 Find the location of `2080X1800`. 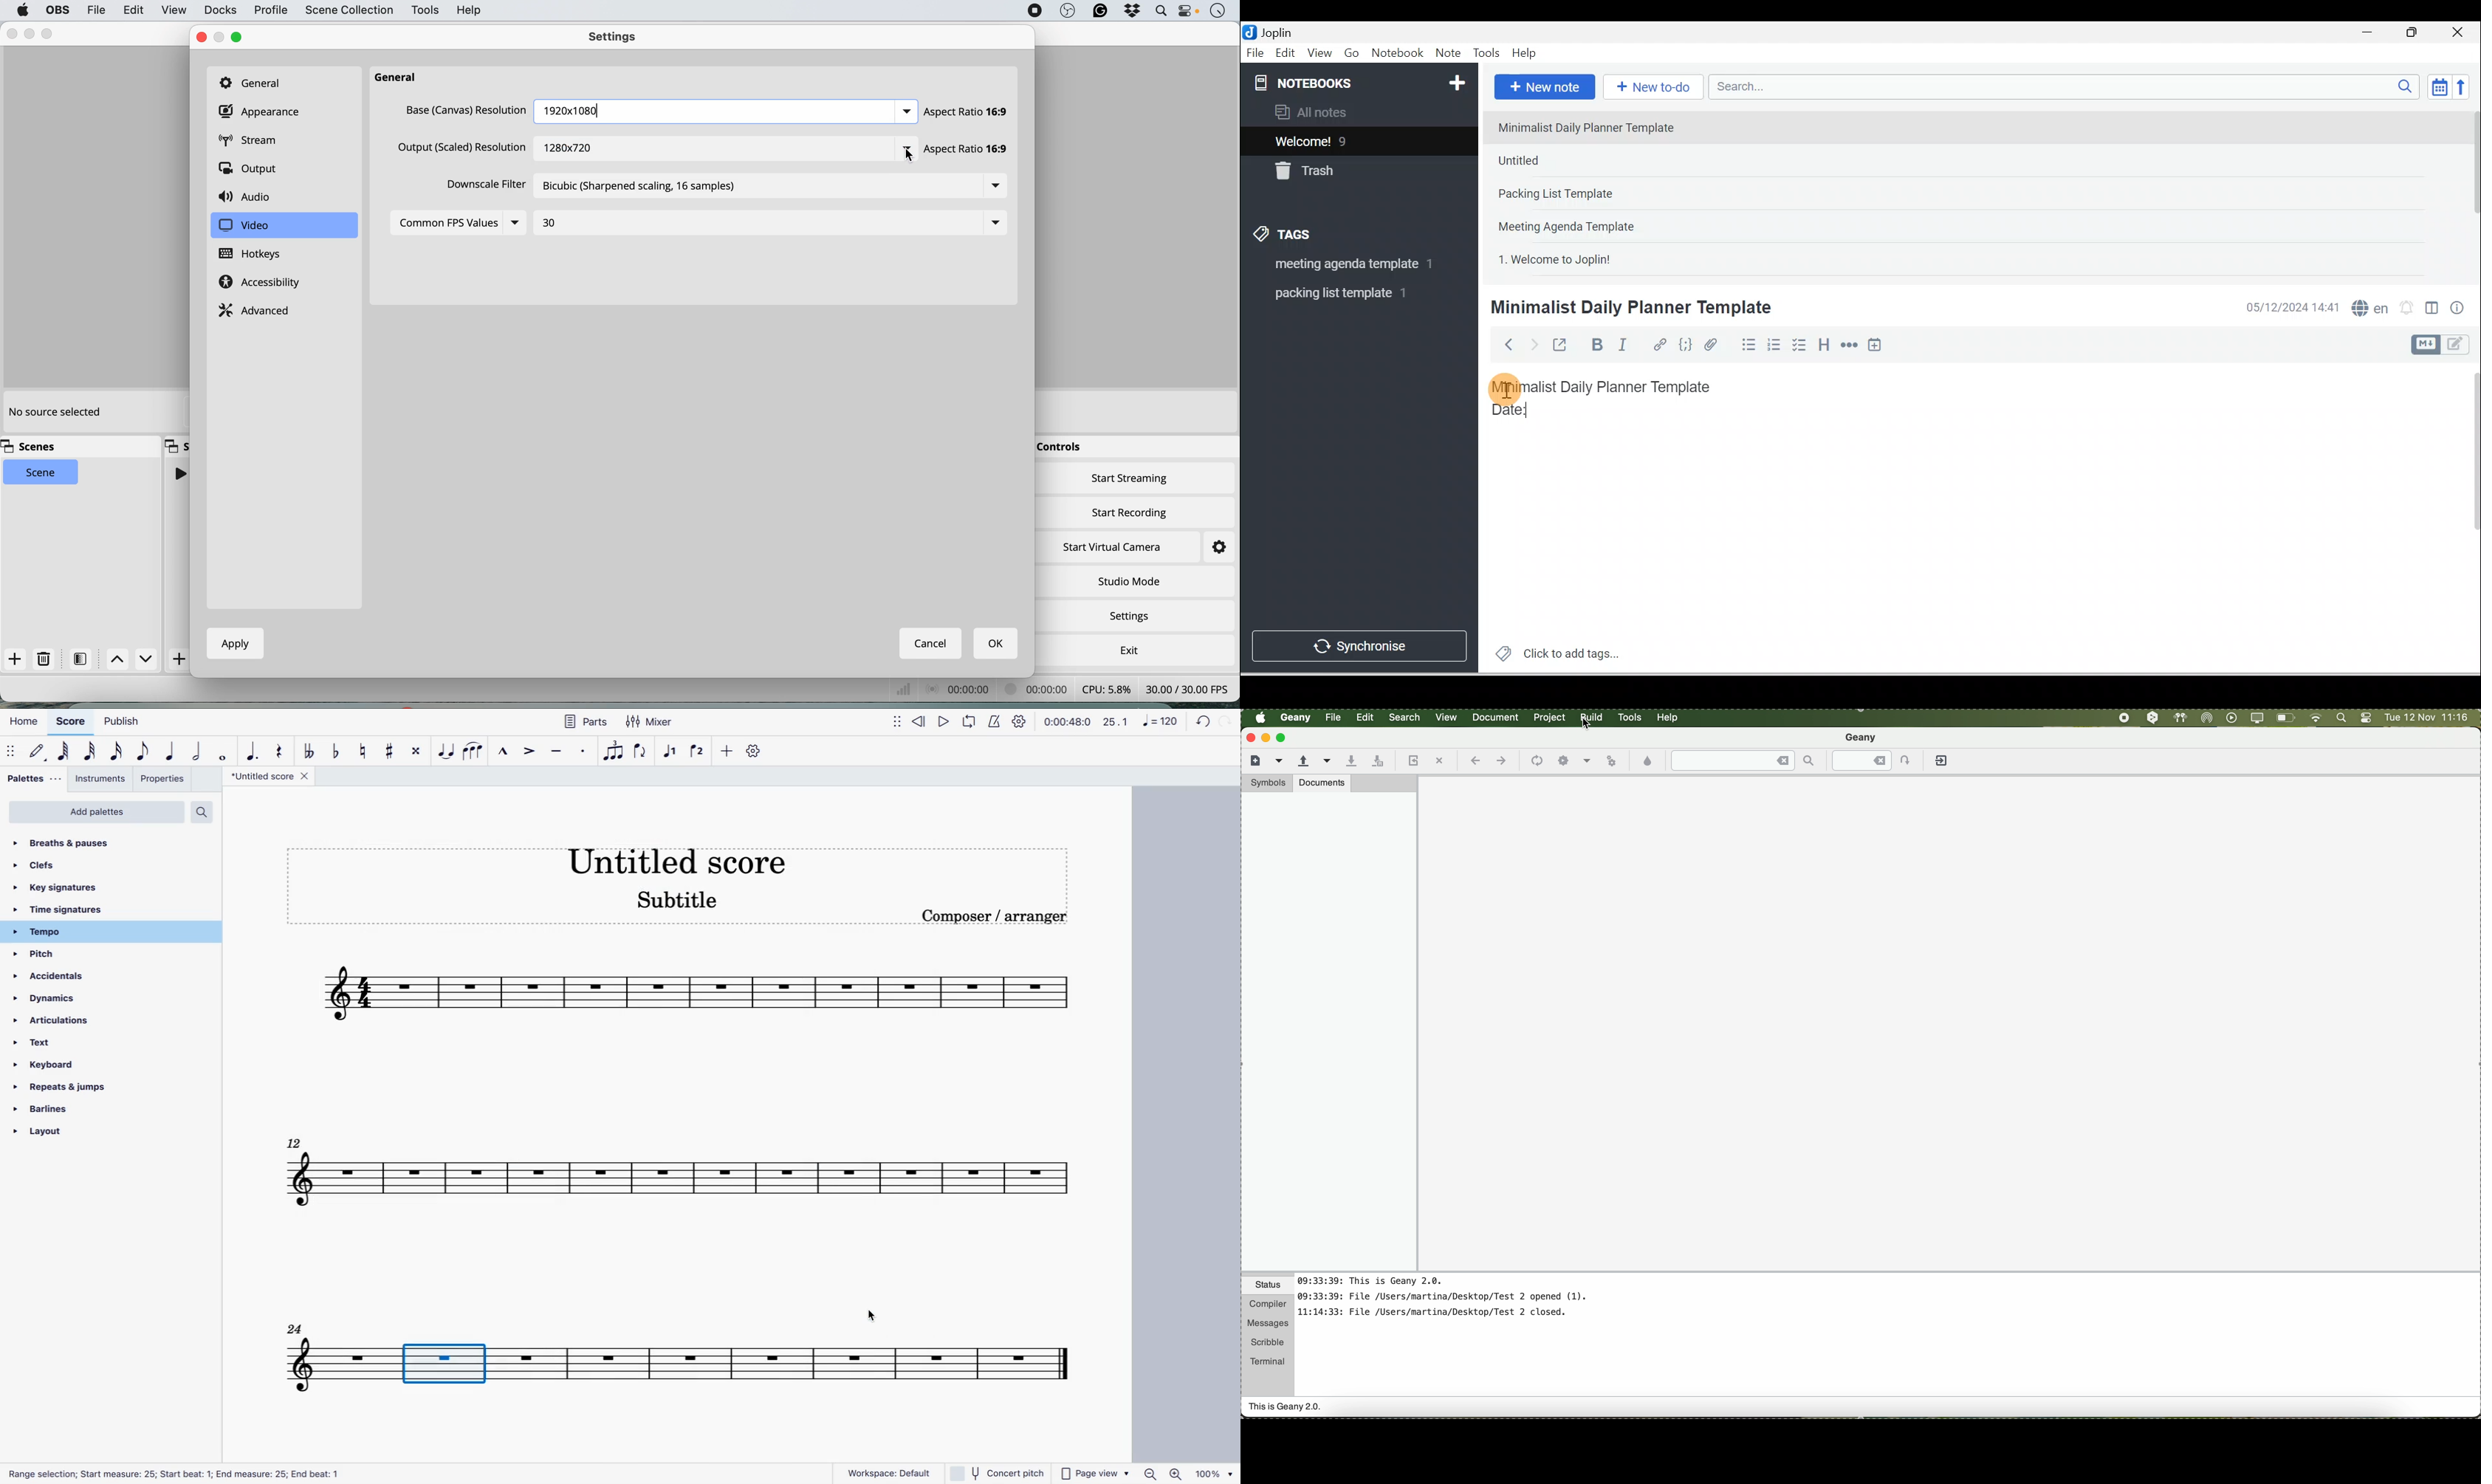

2080X1800 is located at coordinates (574, 109).